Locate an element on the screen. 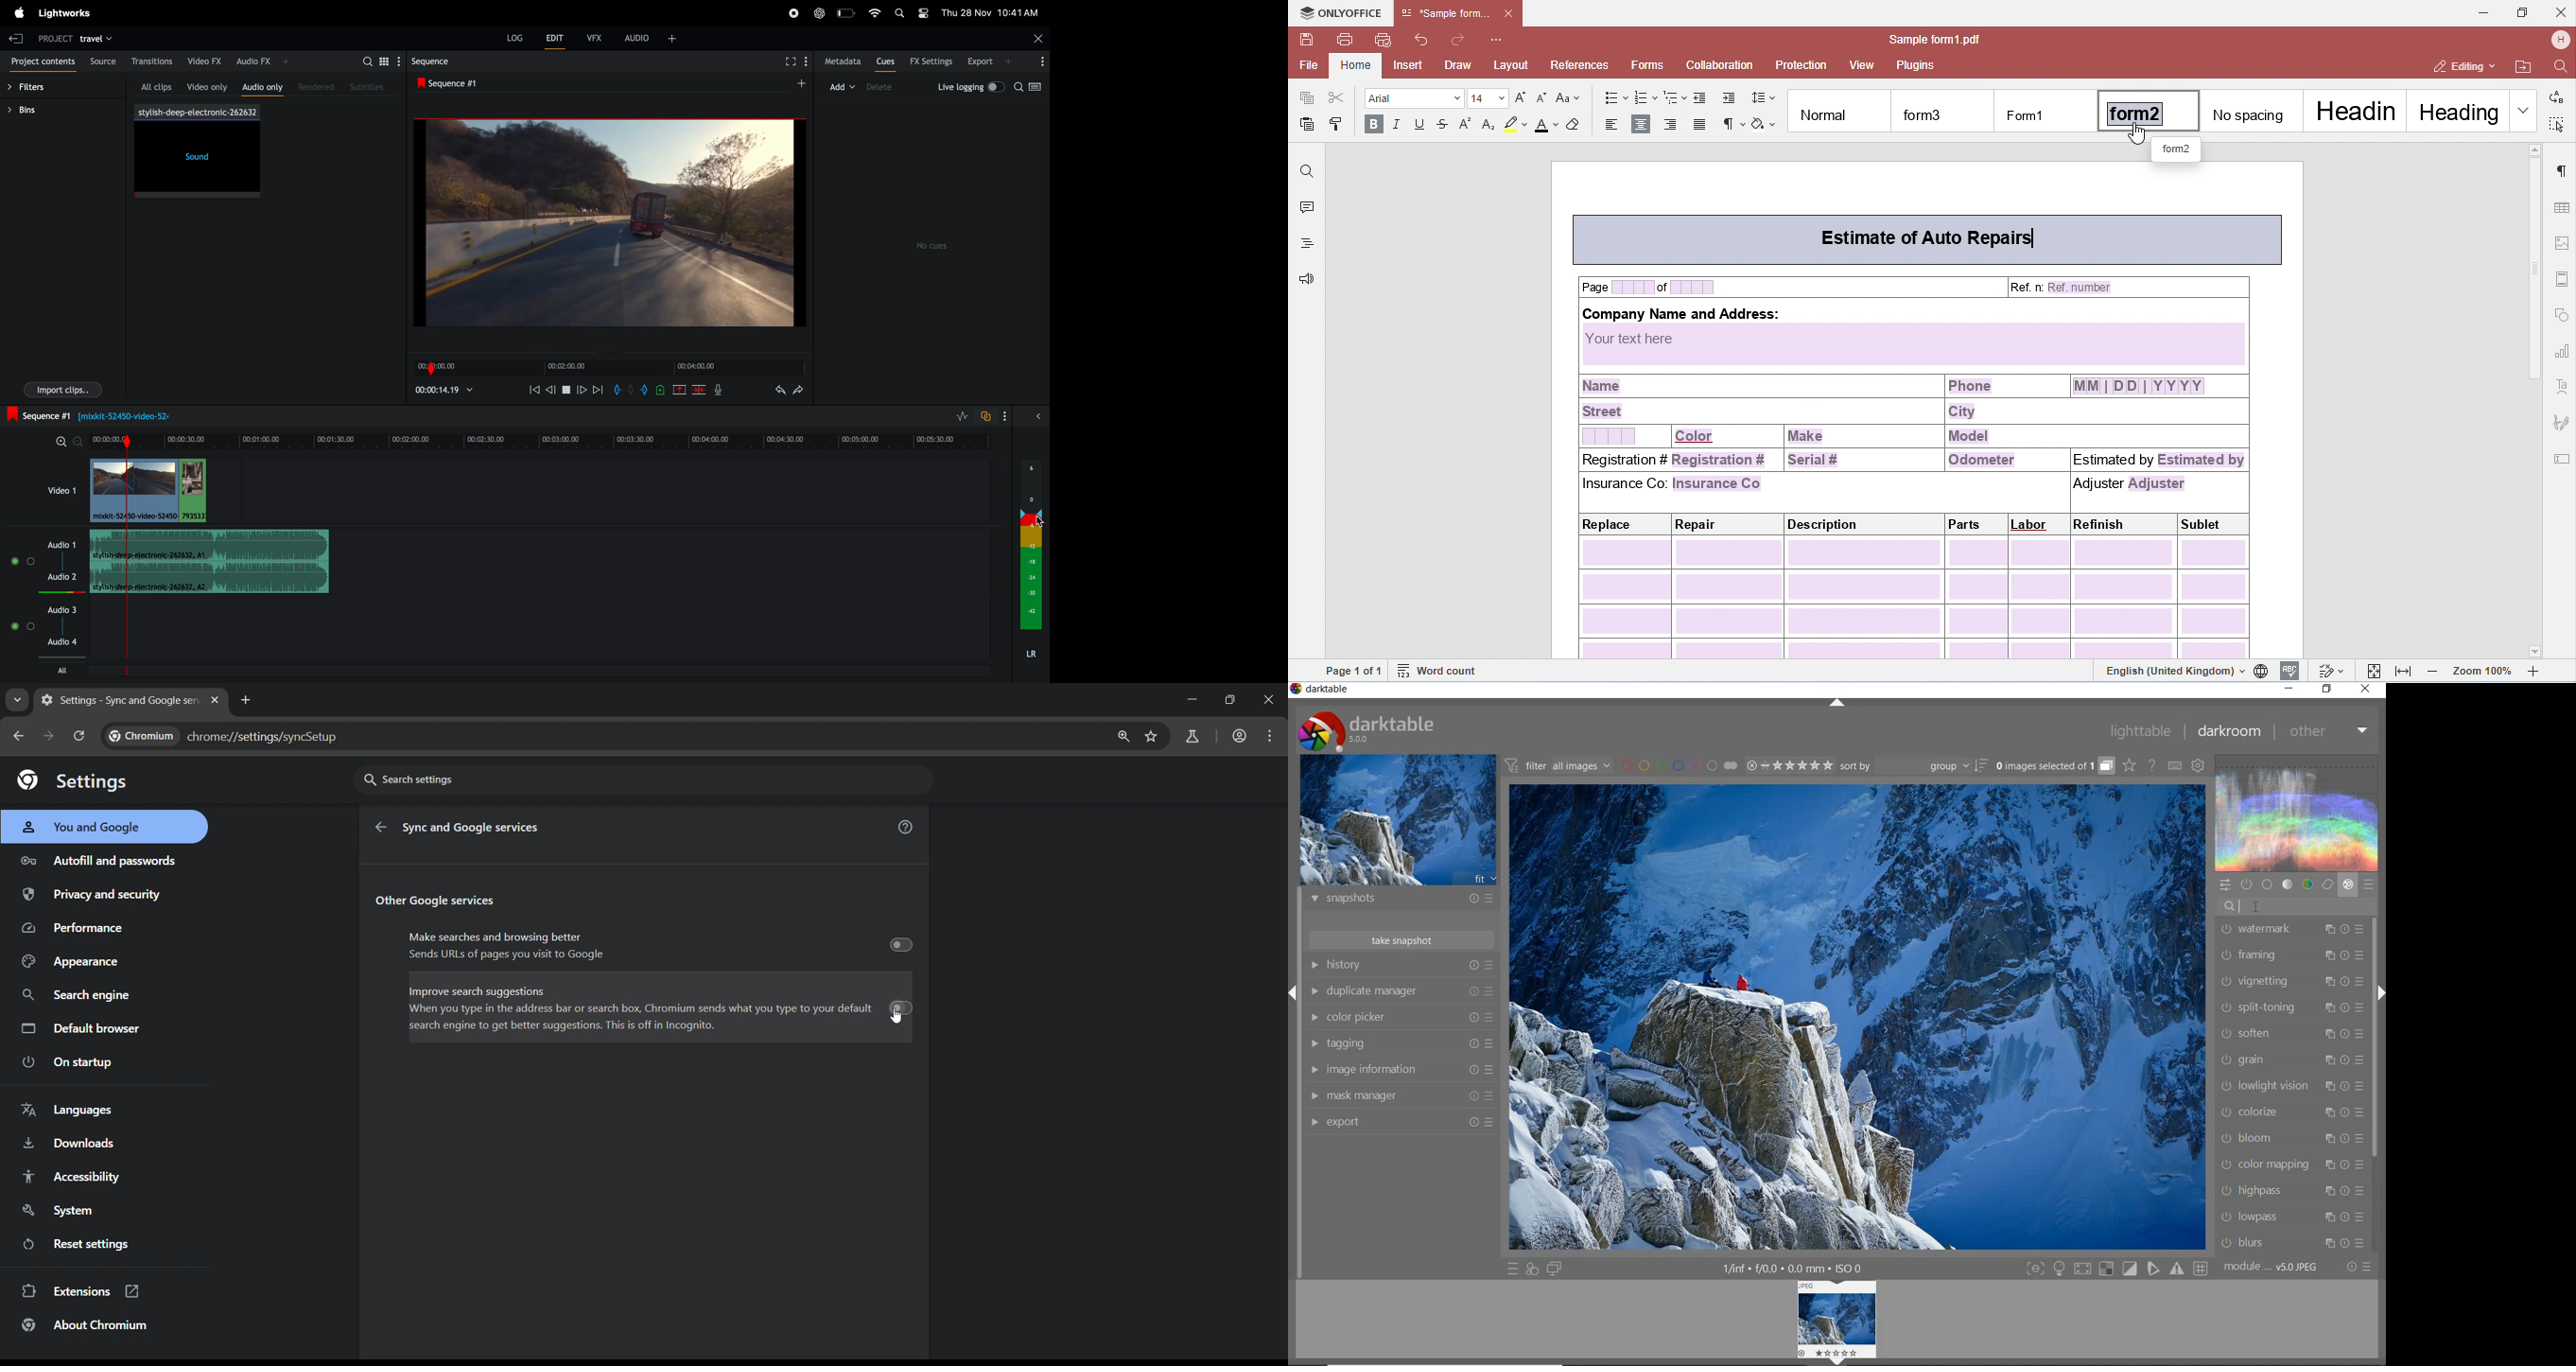 This screenshot has width=2576, height=1372. rendered is located at coordinates (315, 87).